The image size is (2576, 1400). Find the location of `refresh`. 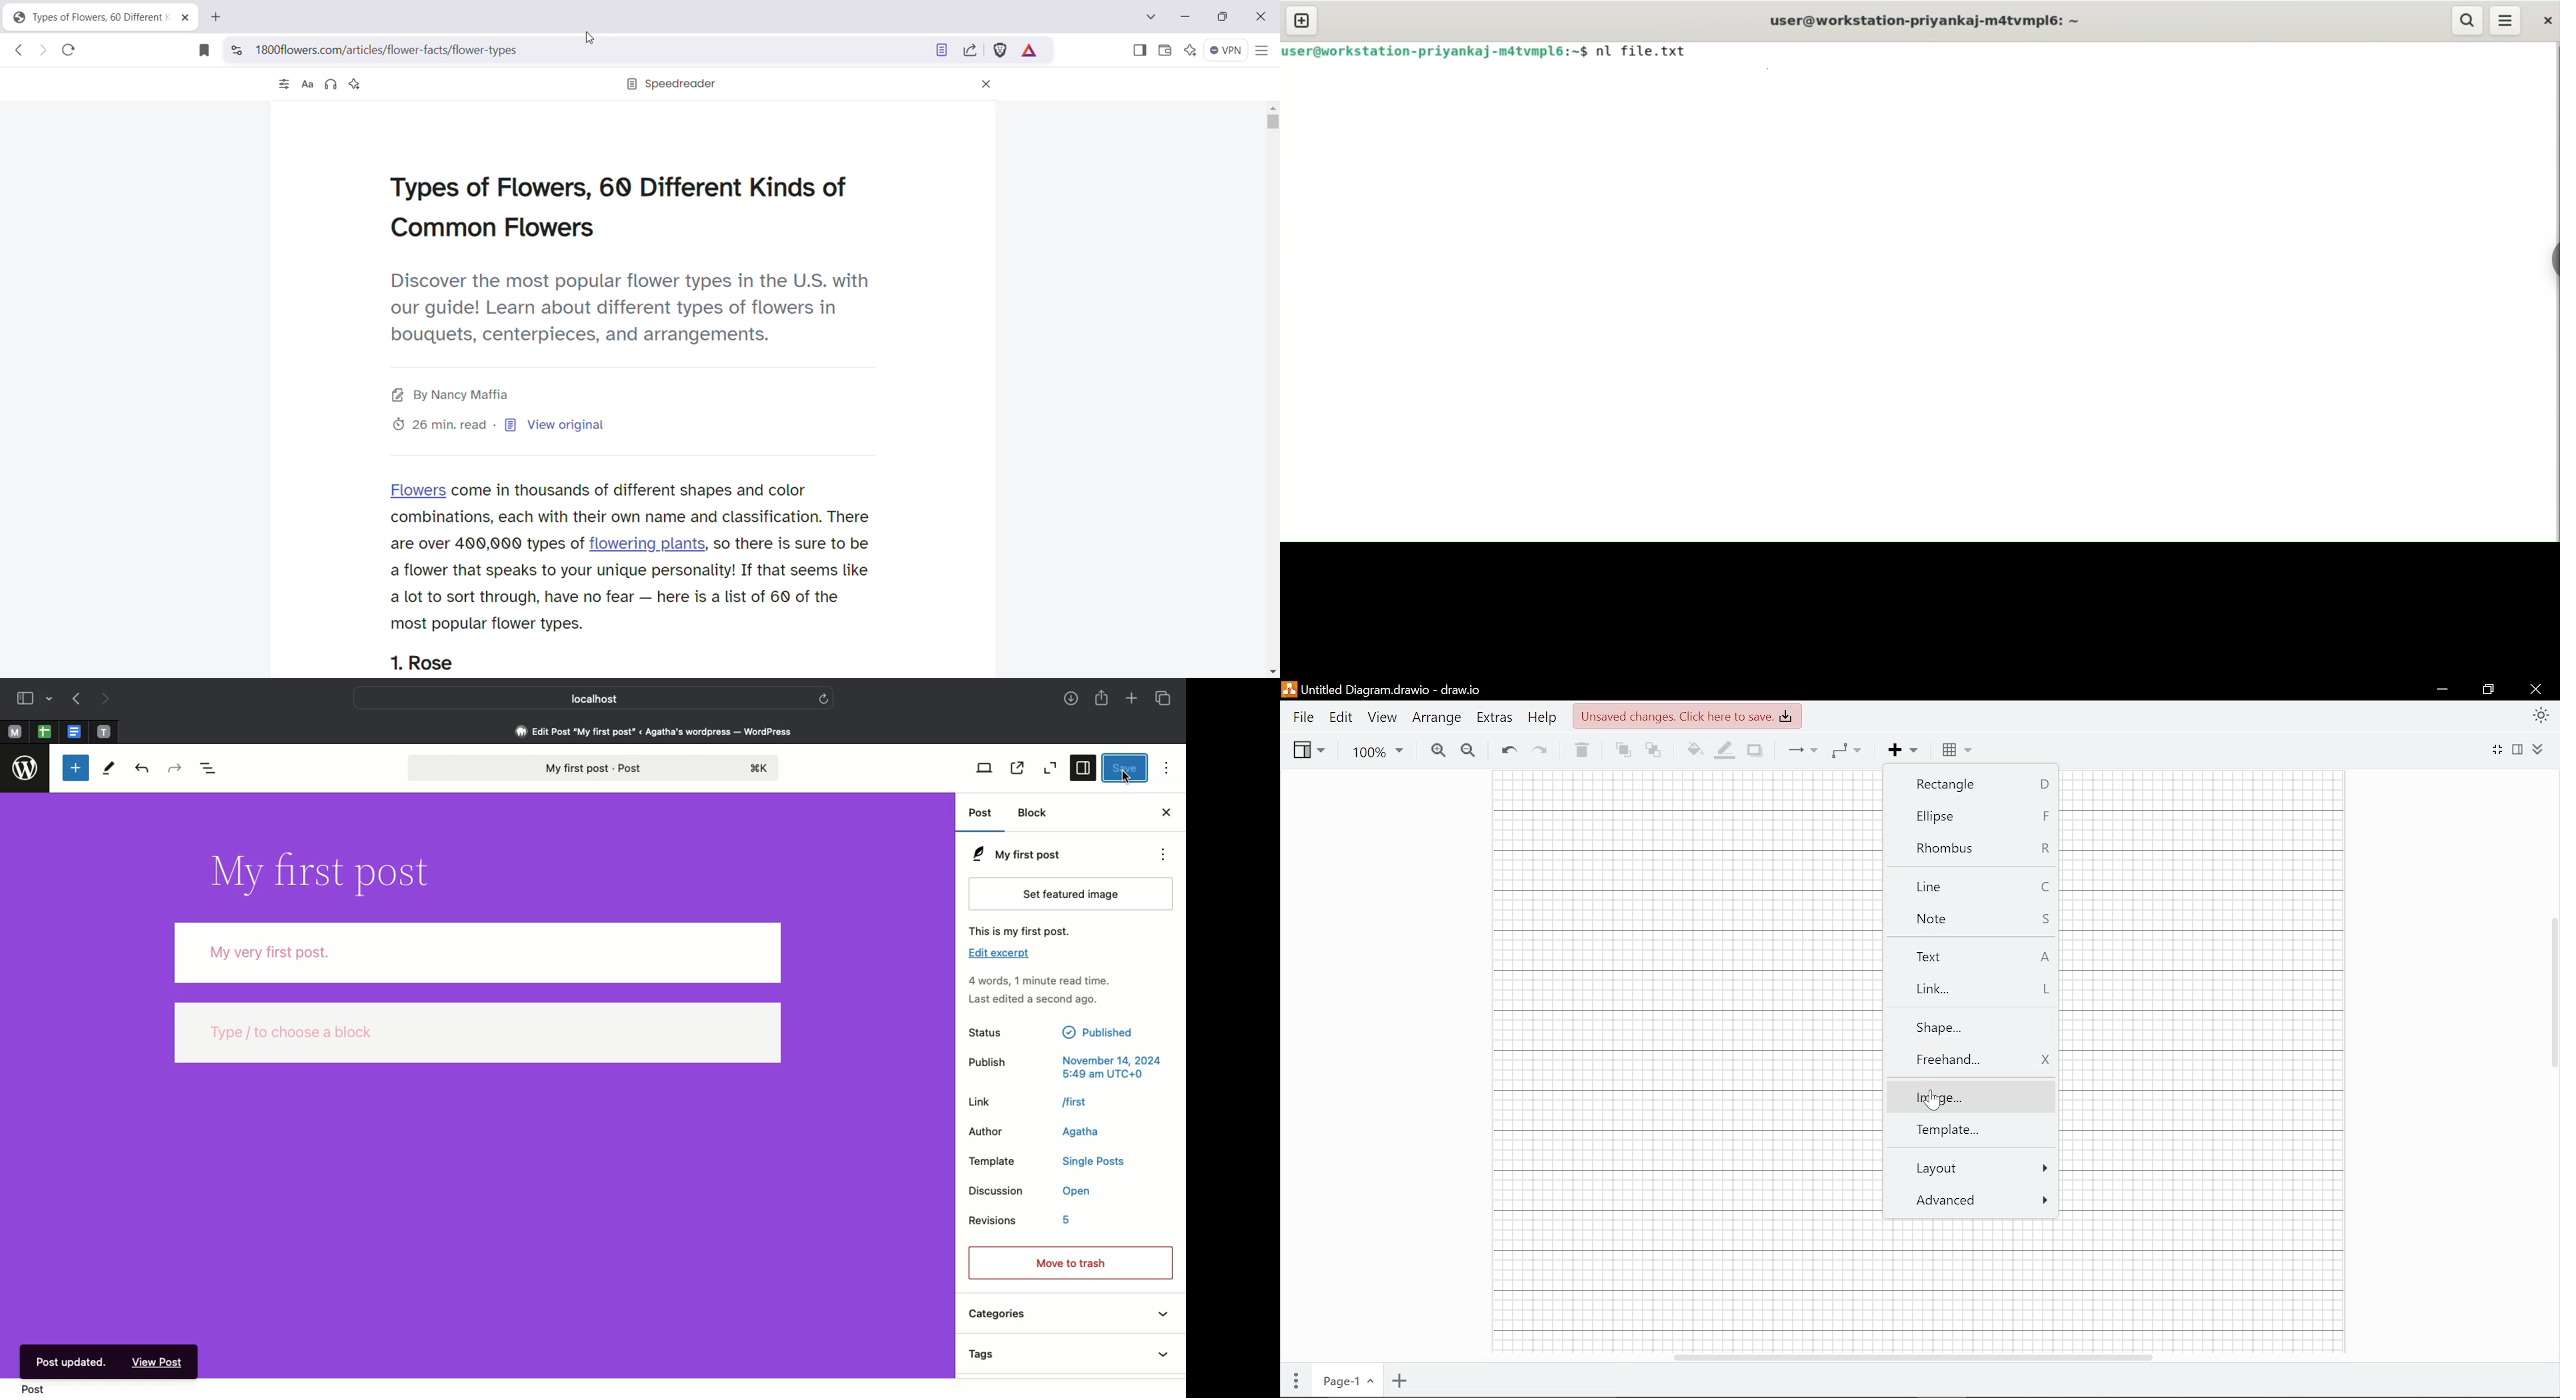

refresh is located at coordinates (826, 696).